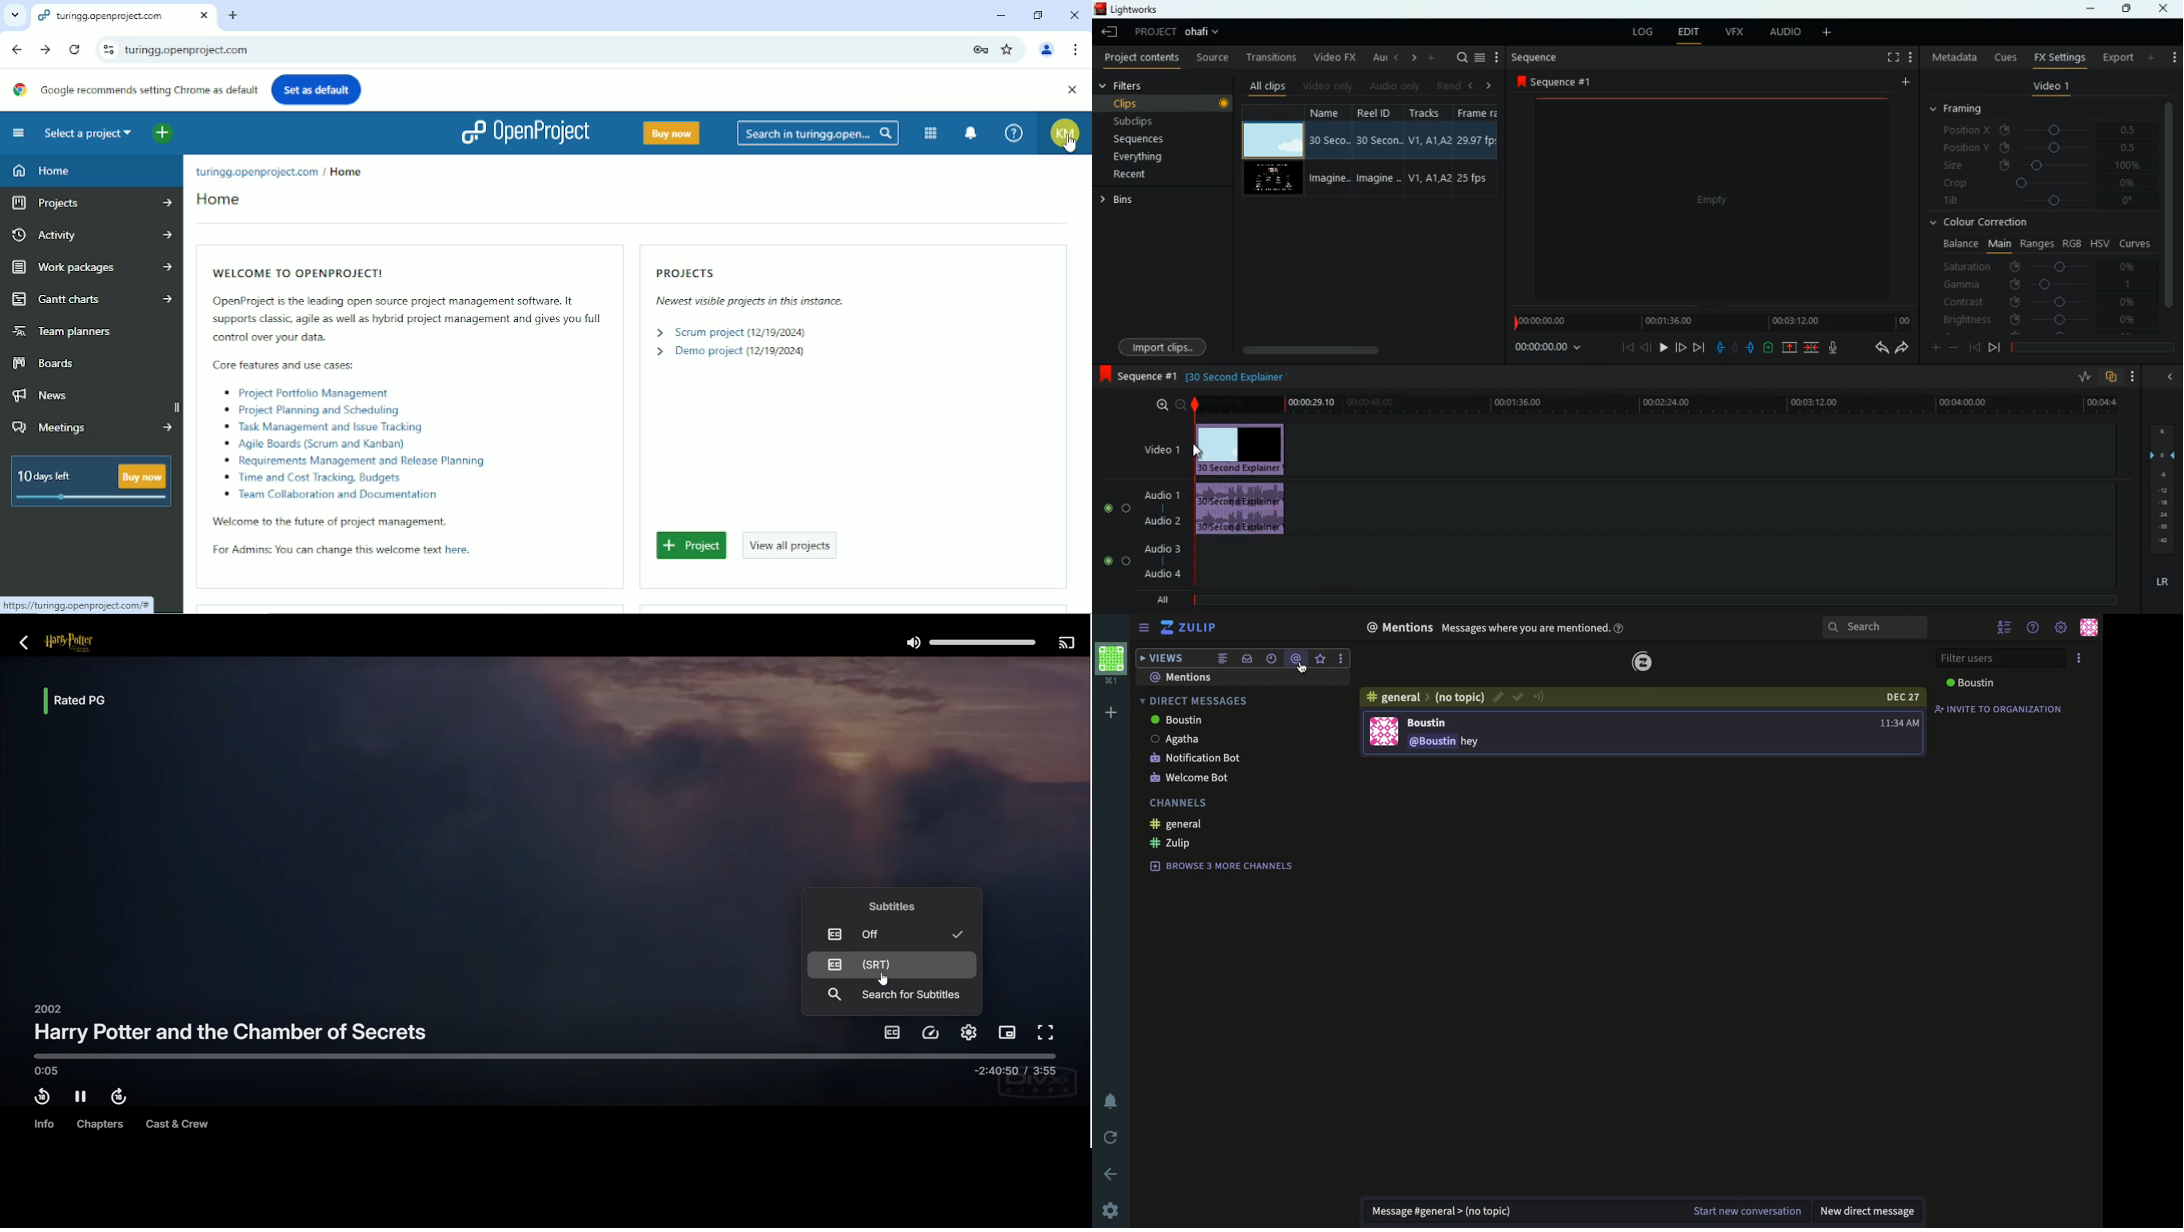 The height and width of the screenshot is (1232, 2184). What do you see at coordinates (1181, 720) in the screenshot?
I see `Boustin` at bounding box center [1181, 720].